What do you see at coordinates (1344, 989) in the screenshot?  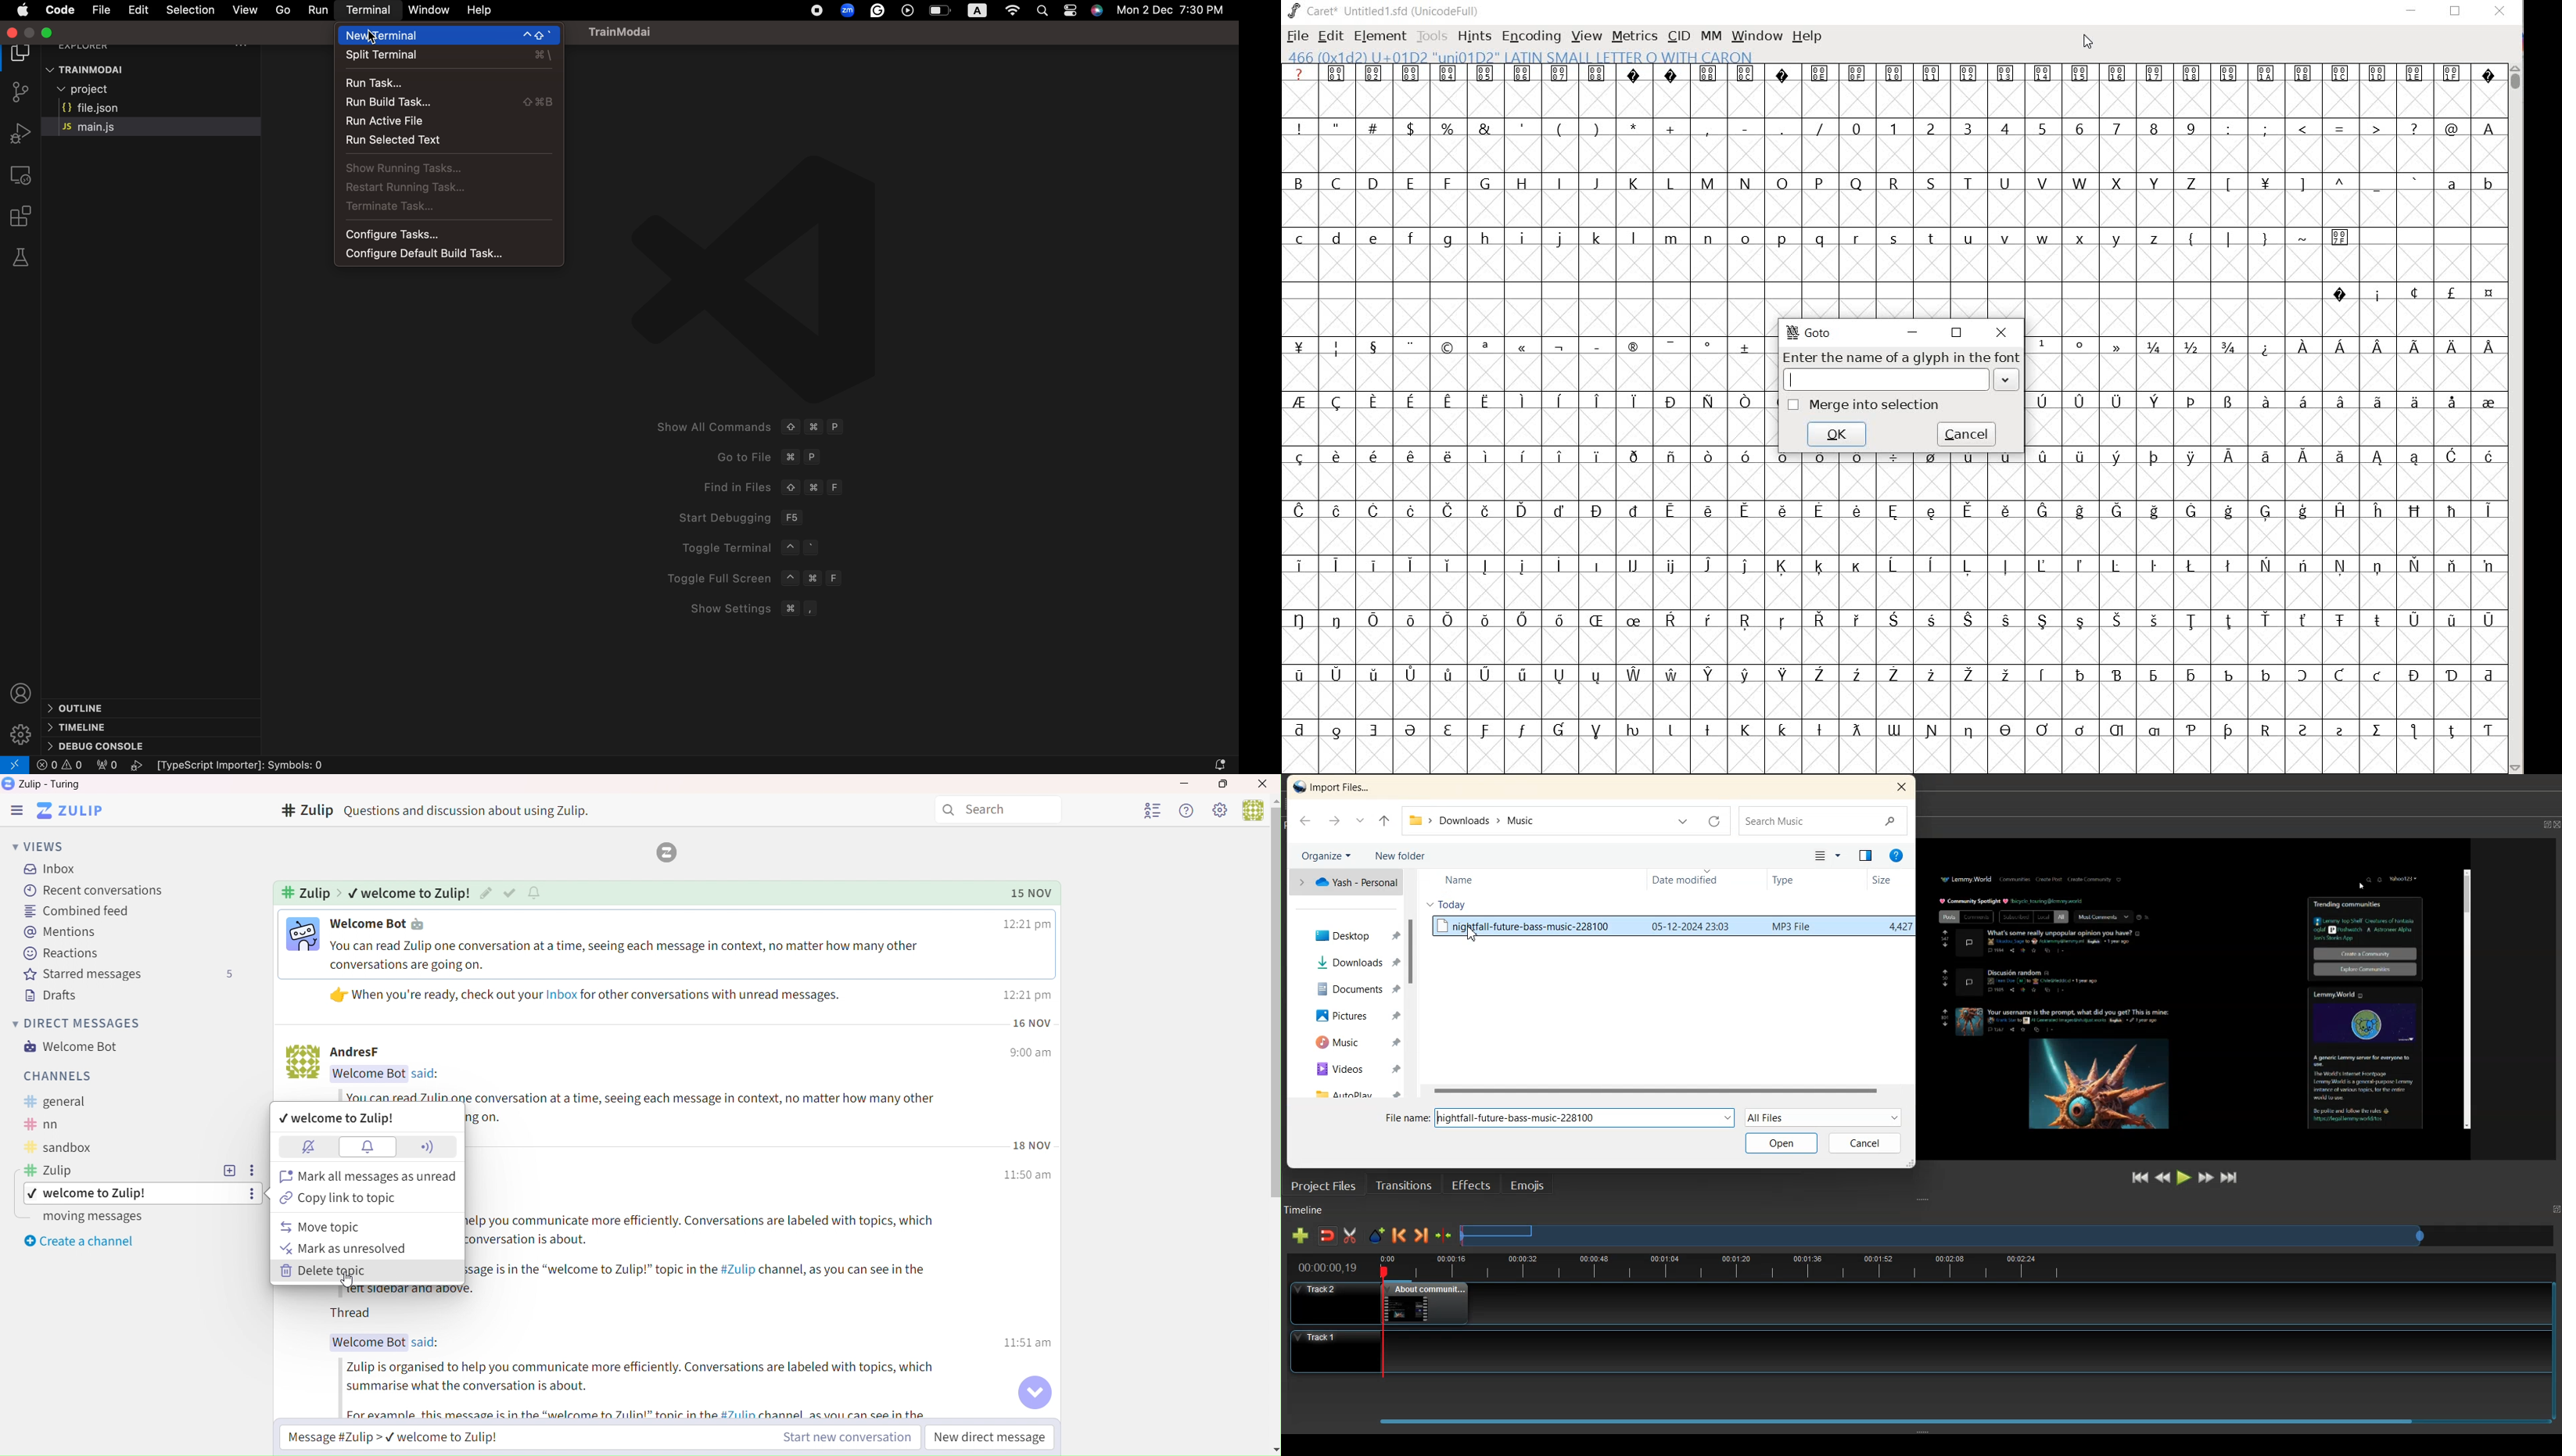 I see `Documents` at bounding box center [1344, 989].